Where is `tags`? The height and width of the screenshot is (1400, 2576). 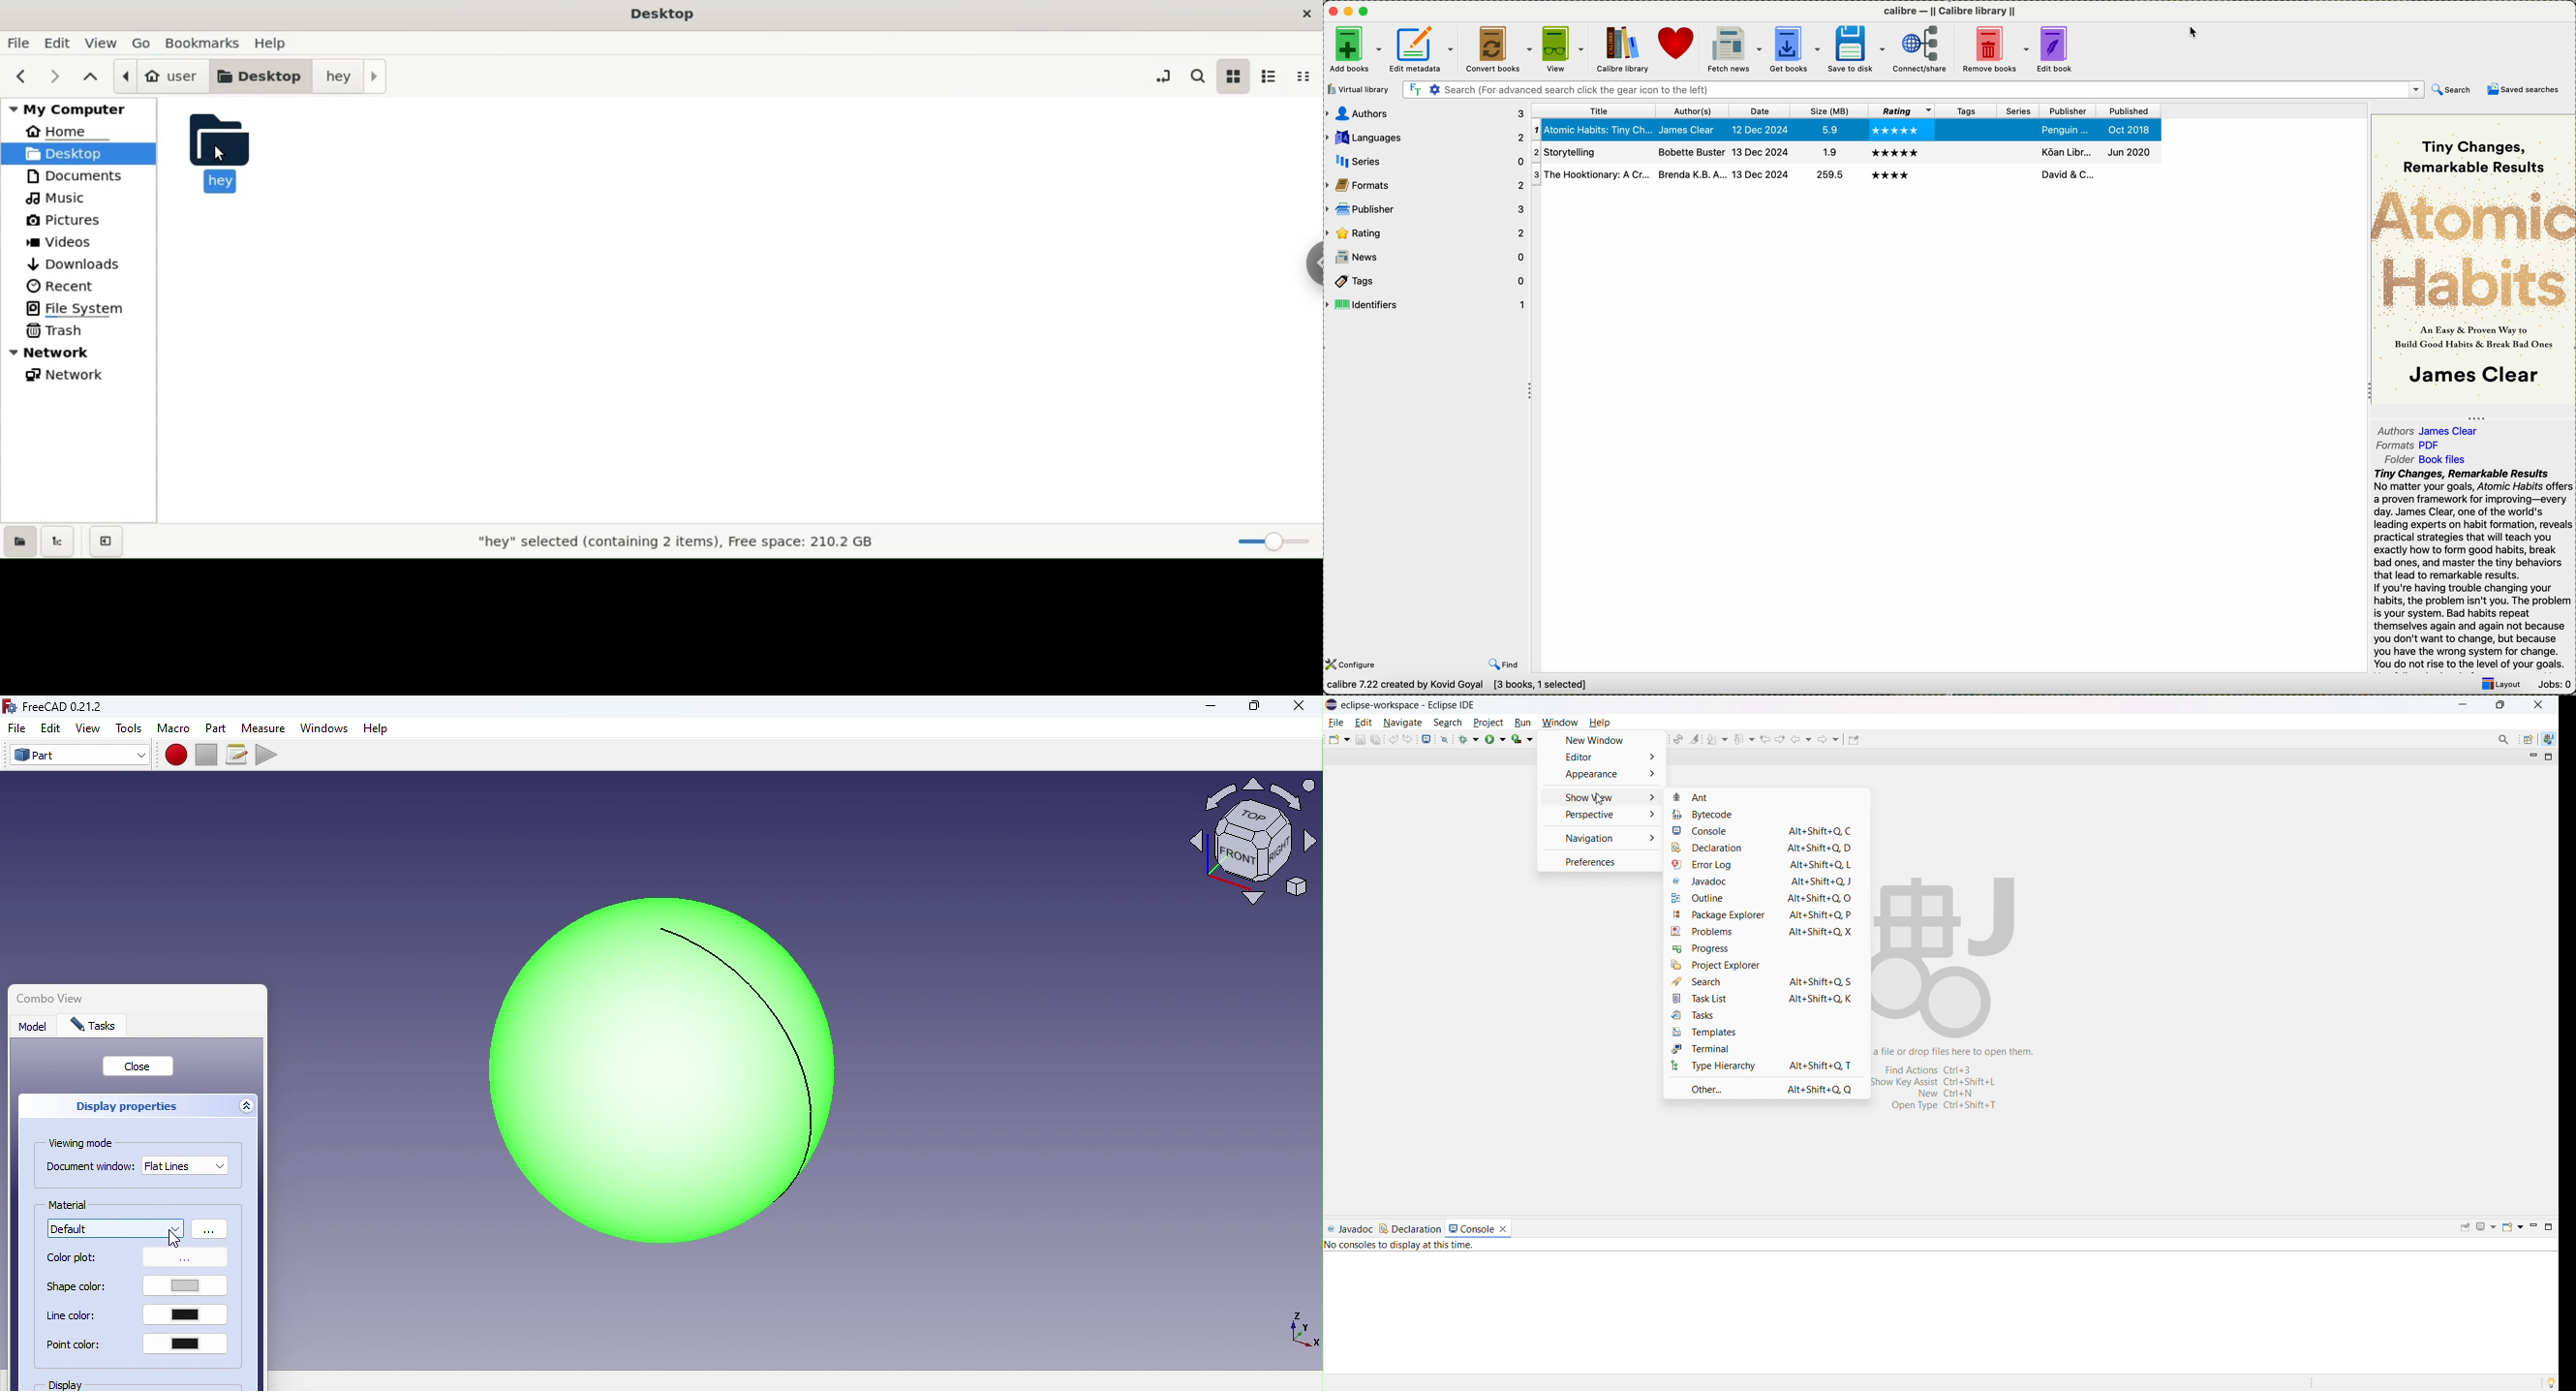
tags is located at coordinates (1426, 281).